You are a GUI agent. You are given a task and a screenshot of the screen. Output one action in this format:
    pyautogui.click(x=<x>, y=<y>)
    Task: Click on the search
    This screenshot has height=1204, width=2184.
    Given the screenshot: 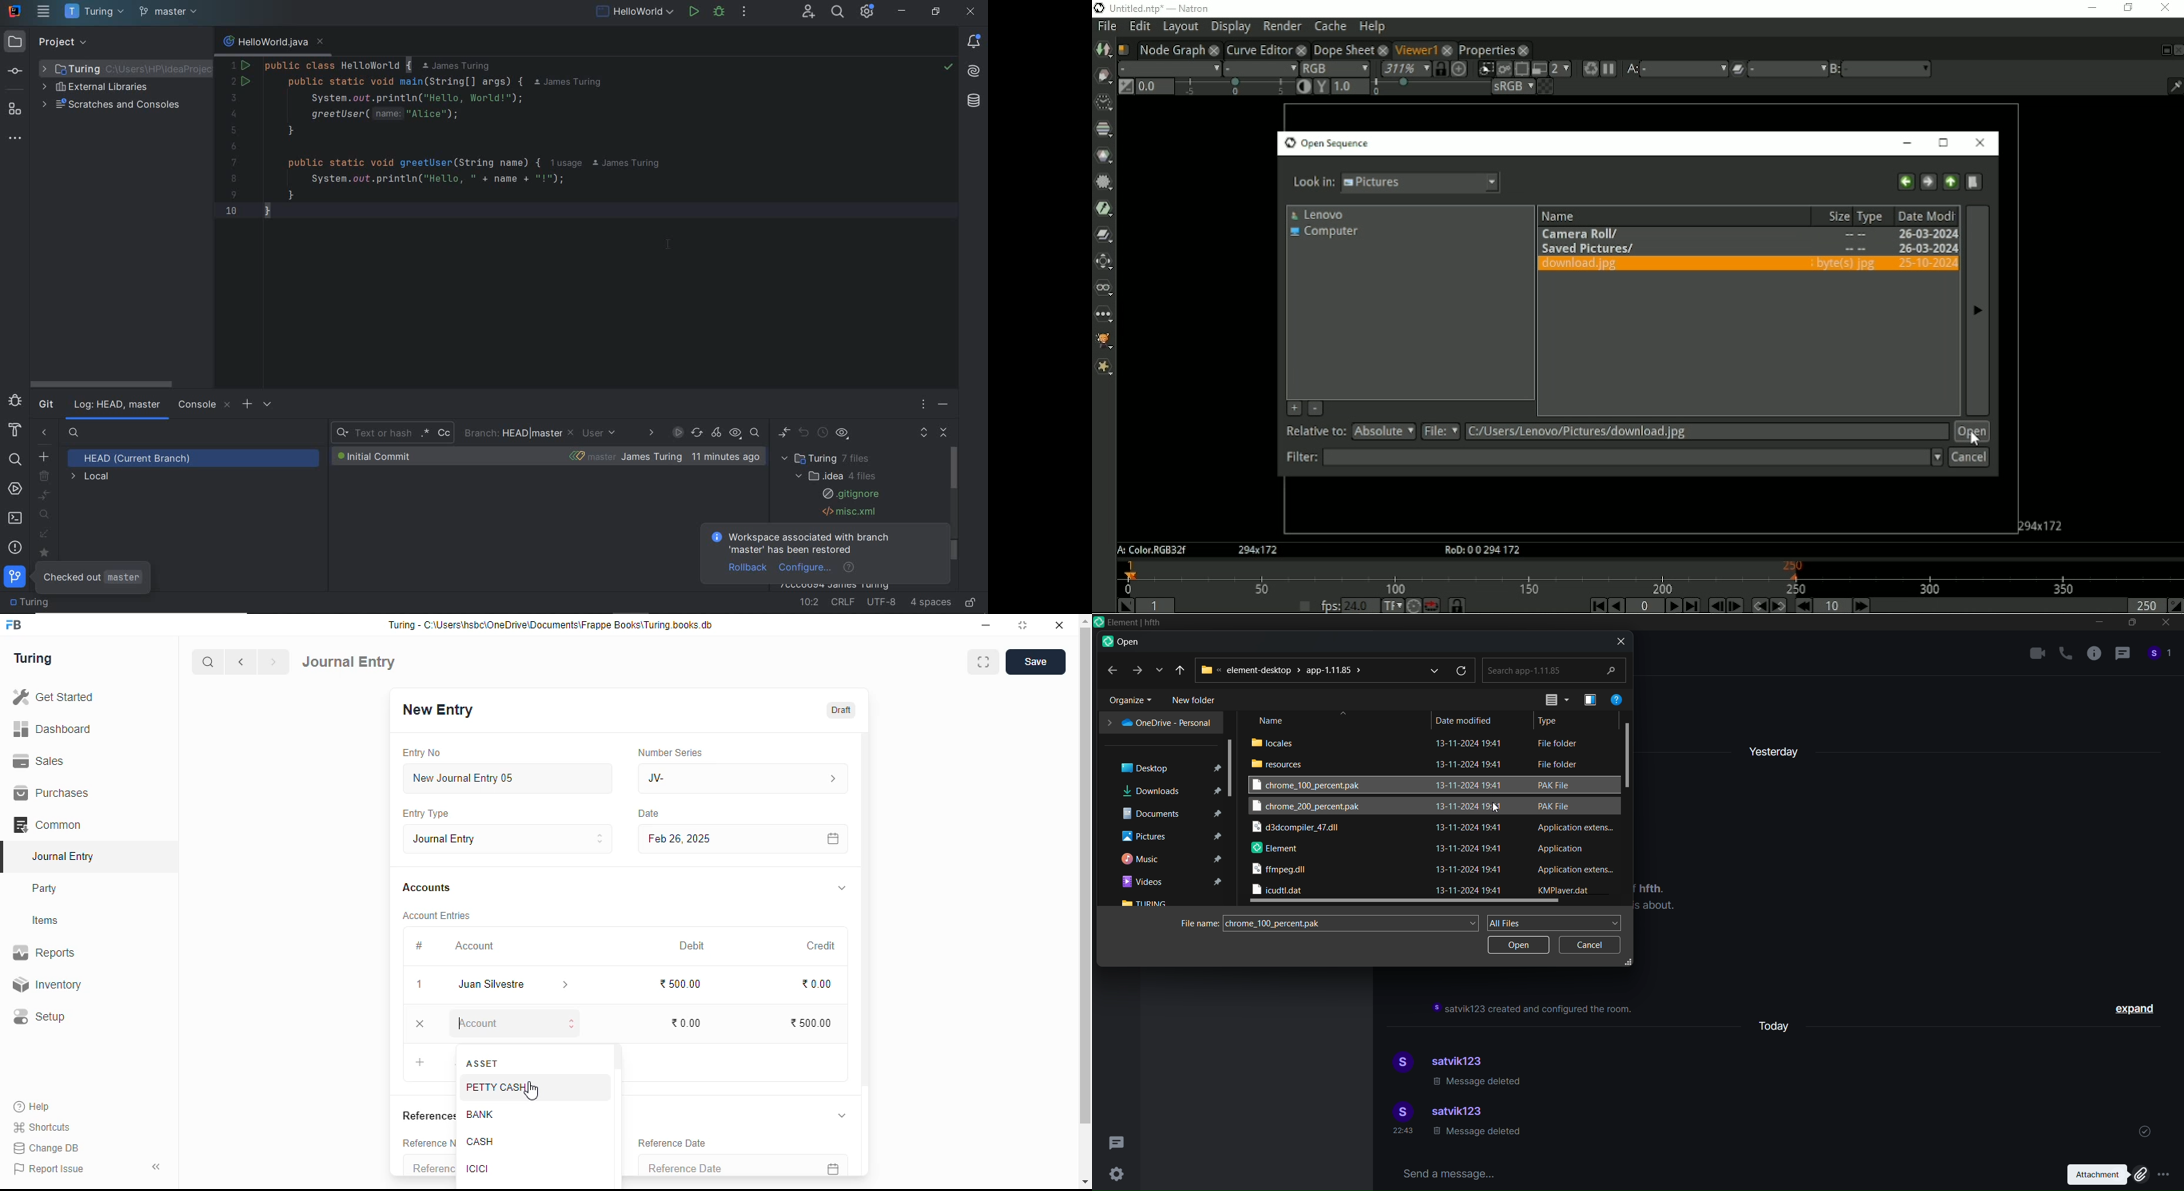 What is the action you would take?
    pyautogui.click(x=209, y=662)
    